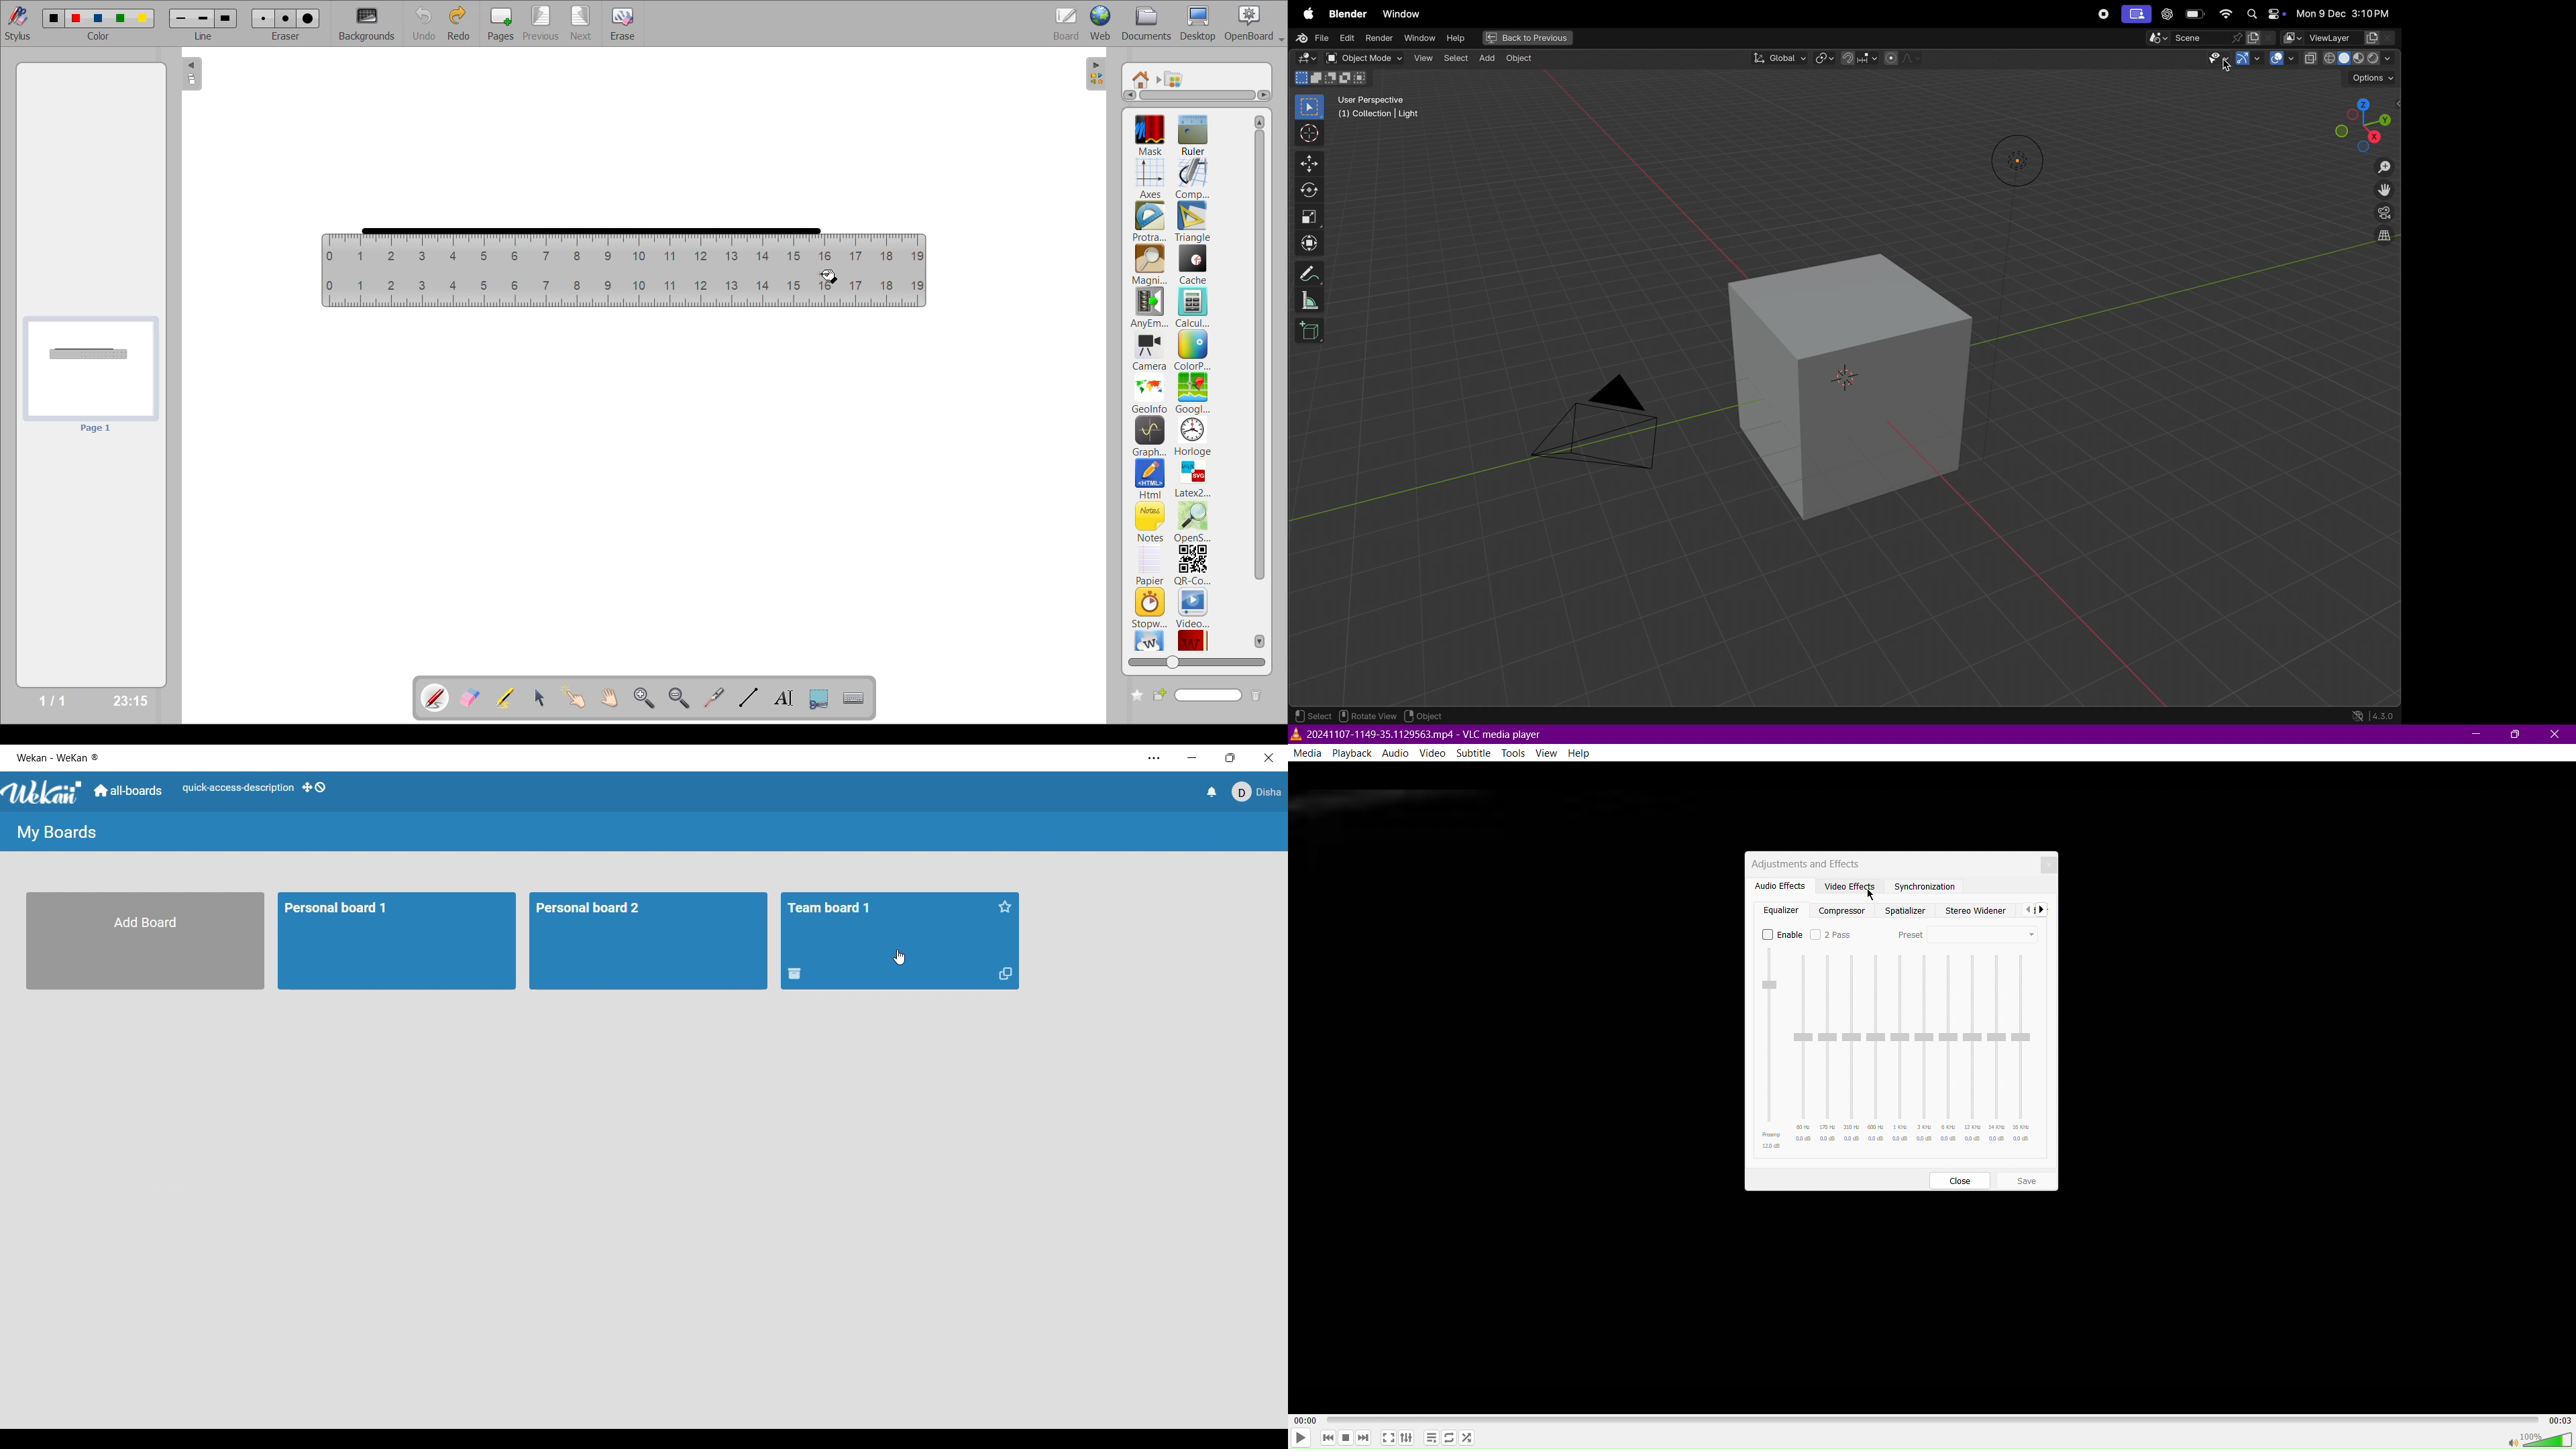 Image resolution: width=2576 pixels, height=1456 pixels. I want to click on help, so click(1455, 39).